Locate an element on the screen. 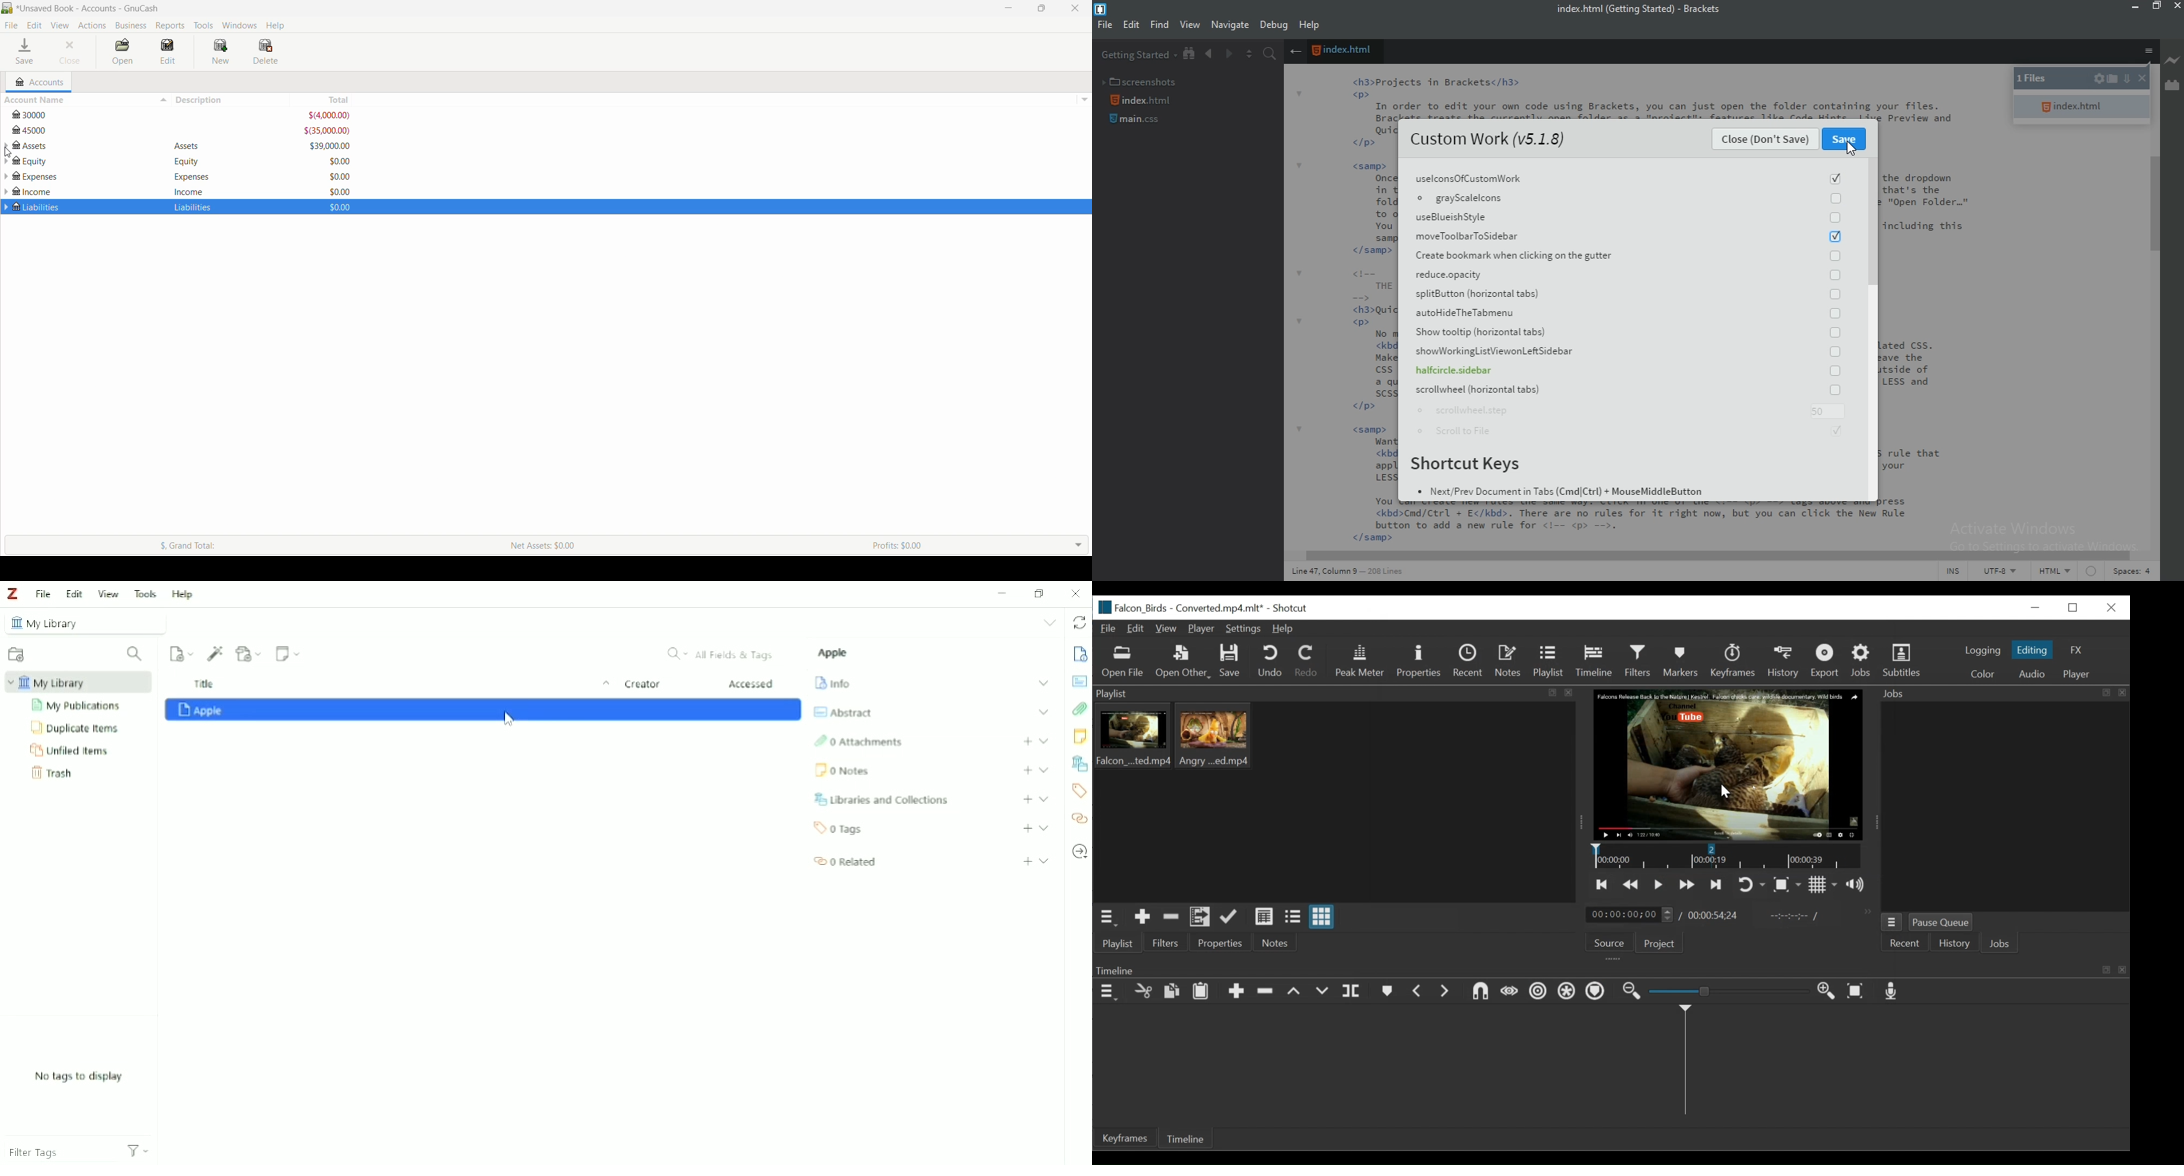 The image size is (2184, 1176). Close is located at coordinates (1078, 593).